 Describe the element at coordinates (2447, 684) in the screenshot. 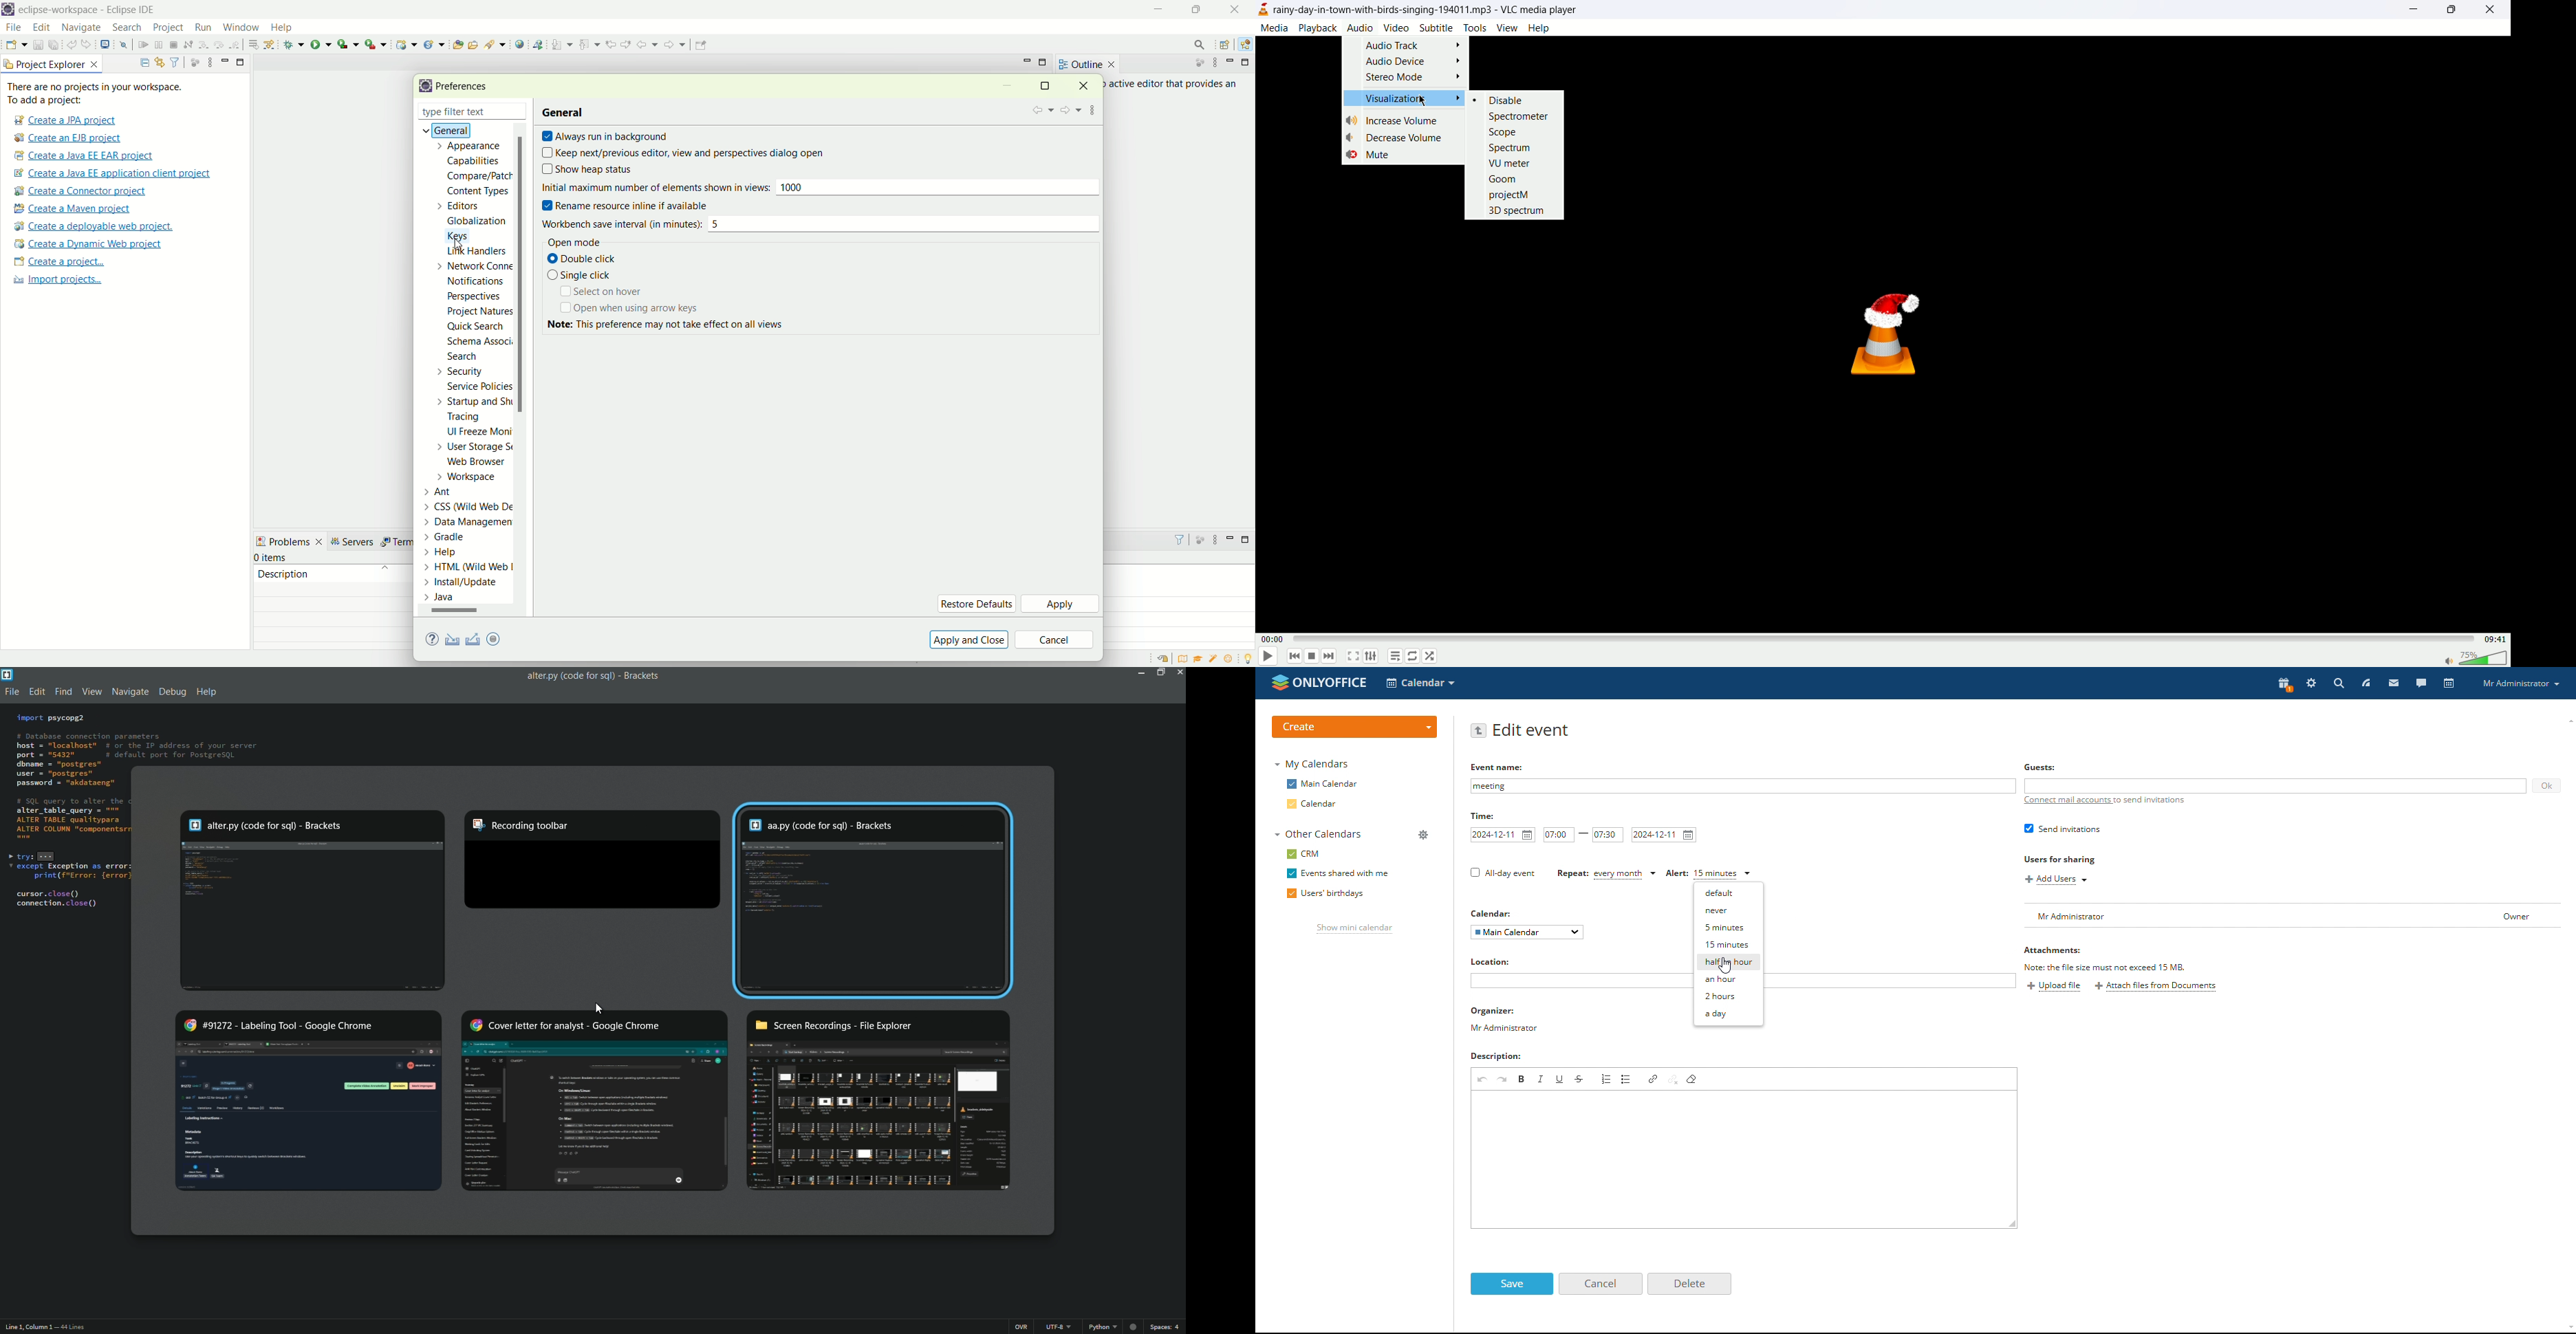

I see `calendar` at that location.